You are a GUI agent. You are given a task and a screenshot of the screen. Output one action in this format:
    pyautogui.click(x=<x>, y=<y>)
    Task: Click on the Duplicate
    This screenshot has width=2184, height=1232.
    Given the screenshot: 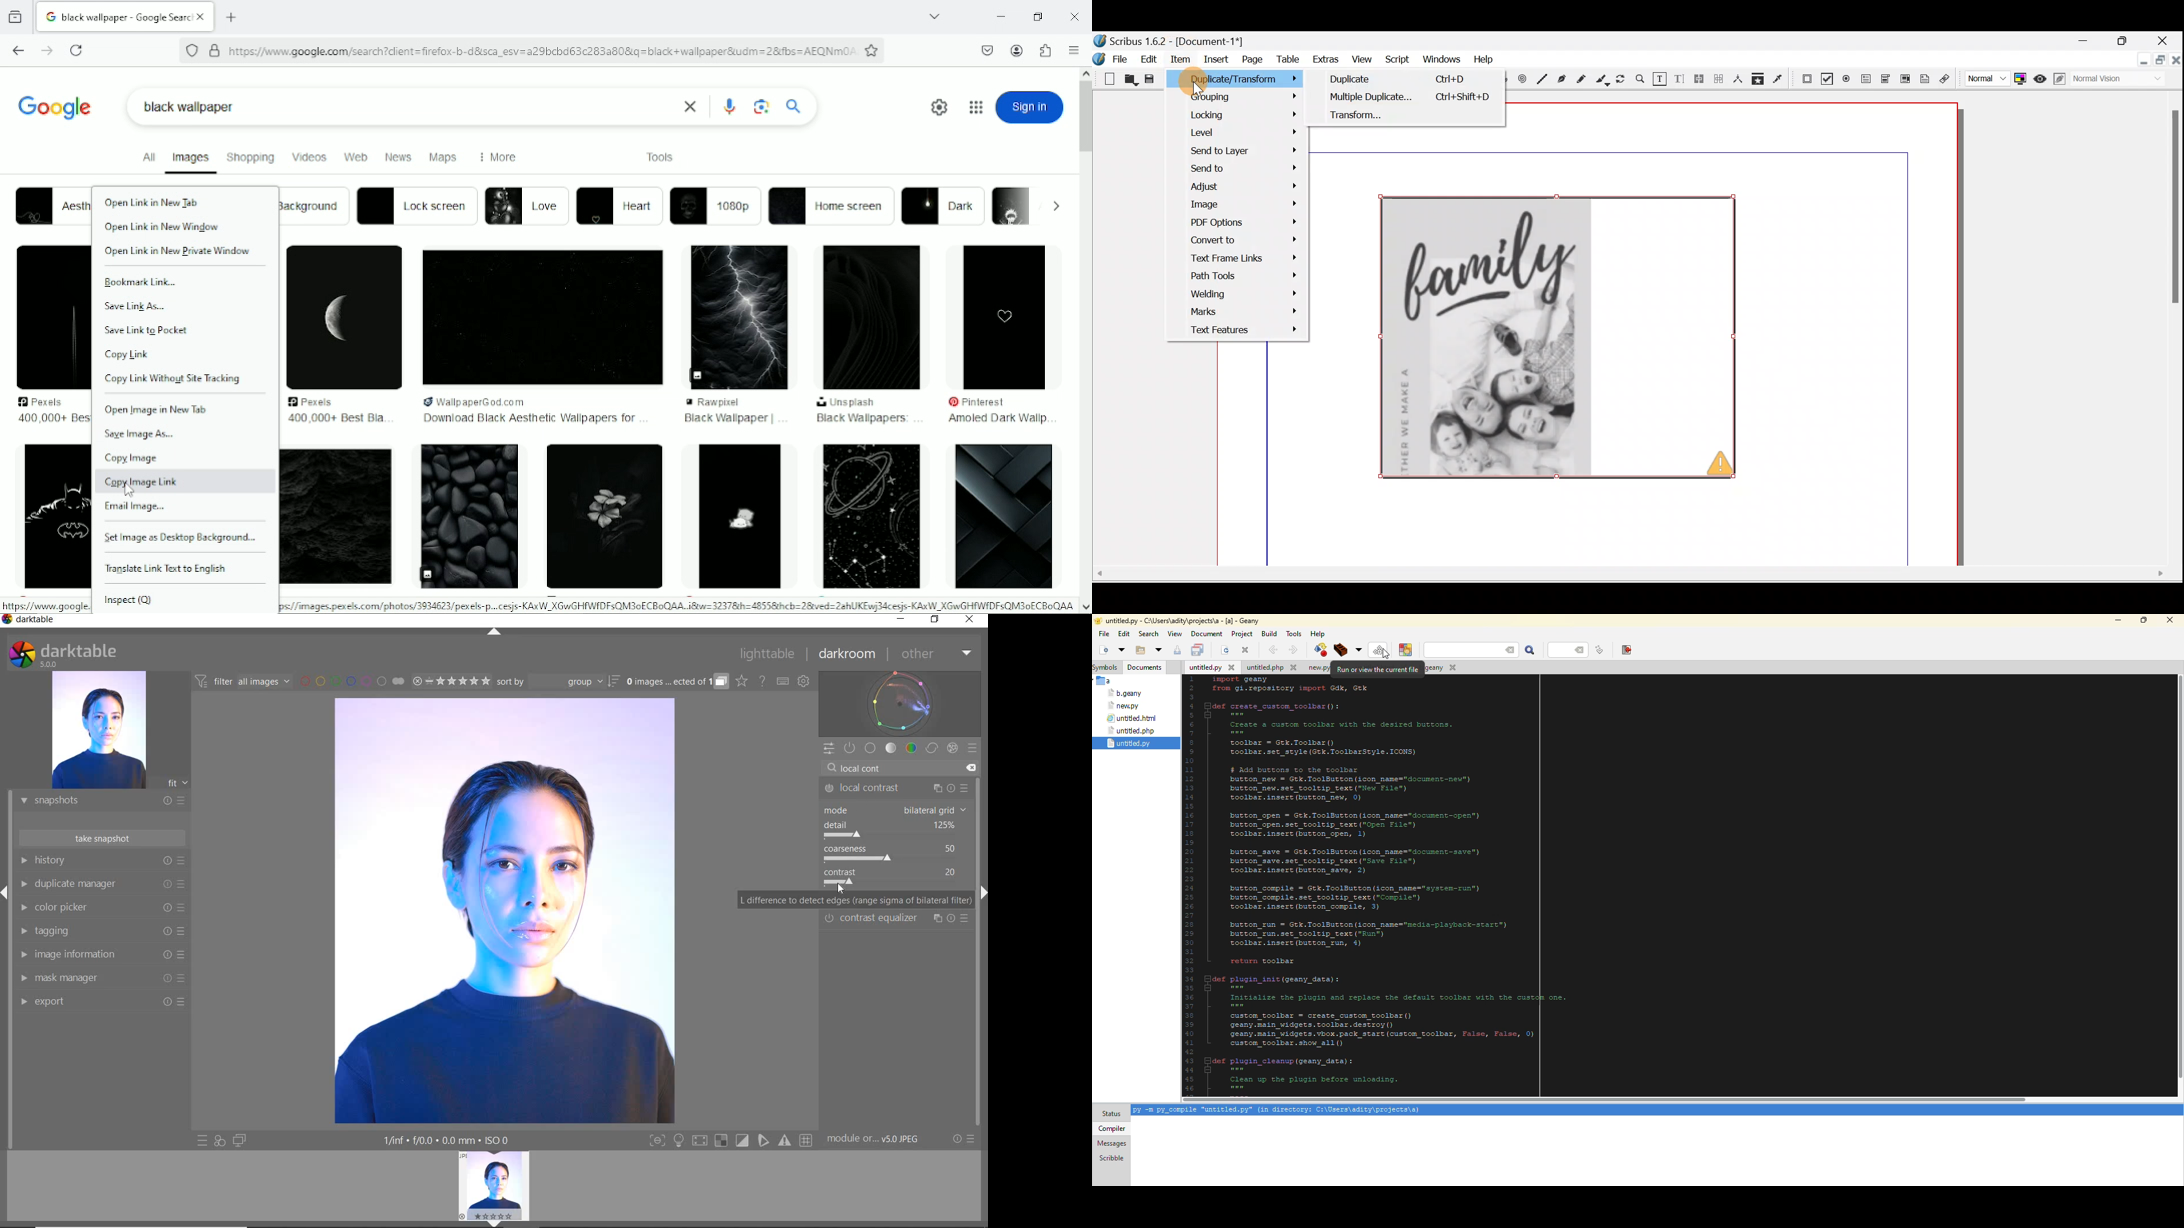 What is the action you would take?
    pyautogui.click(x=1412, y=98)
    